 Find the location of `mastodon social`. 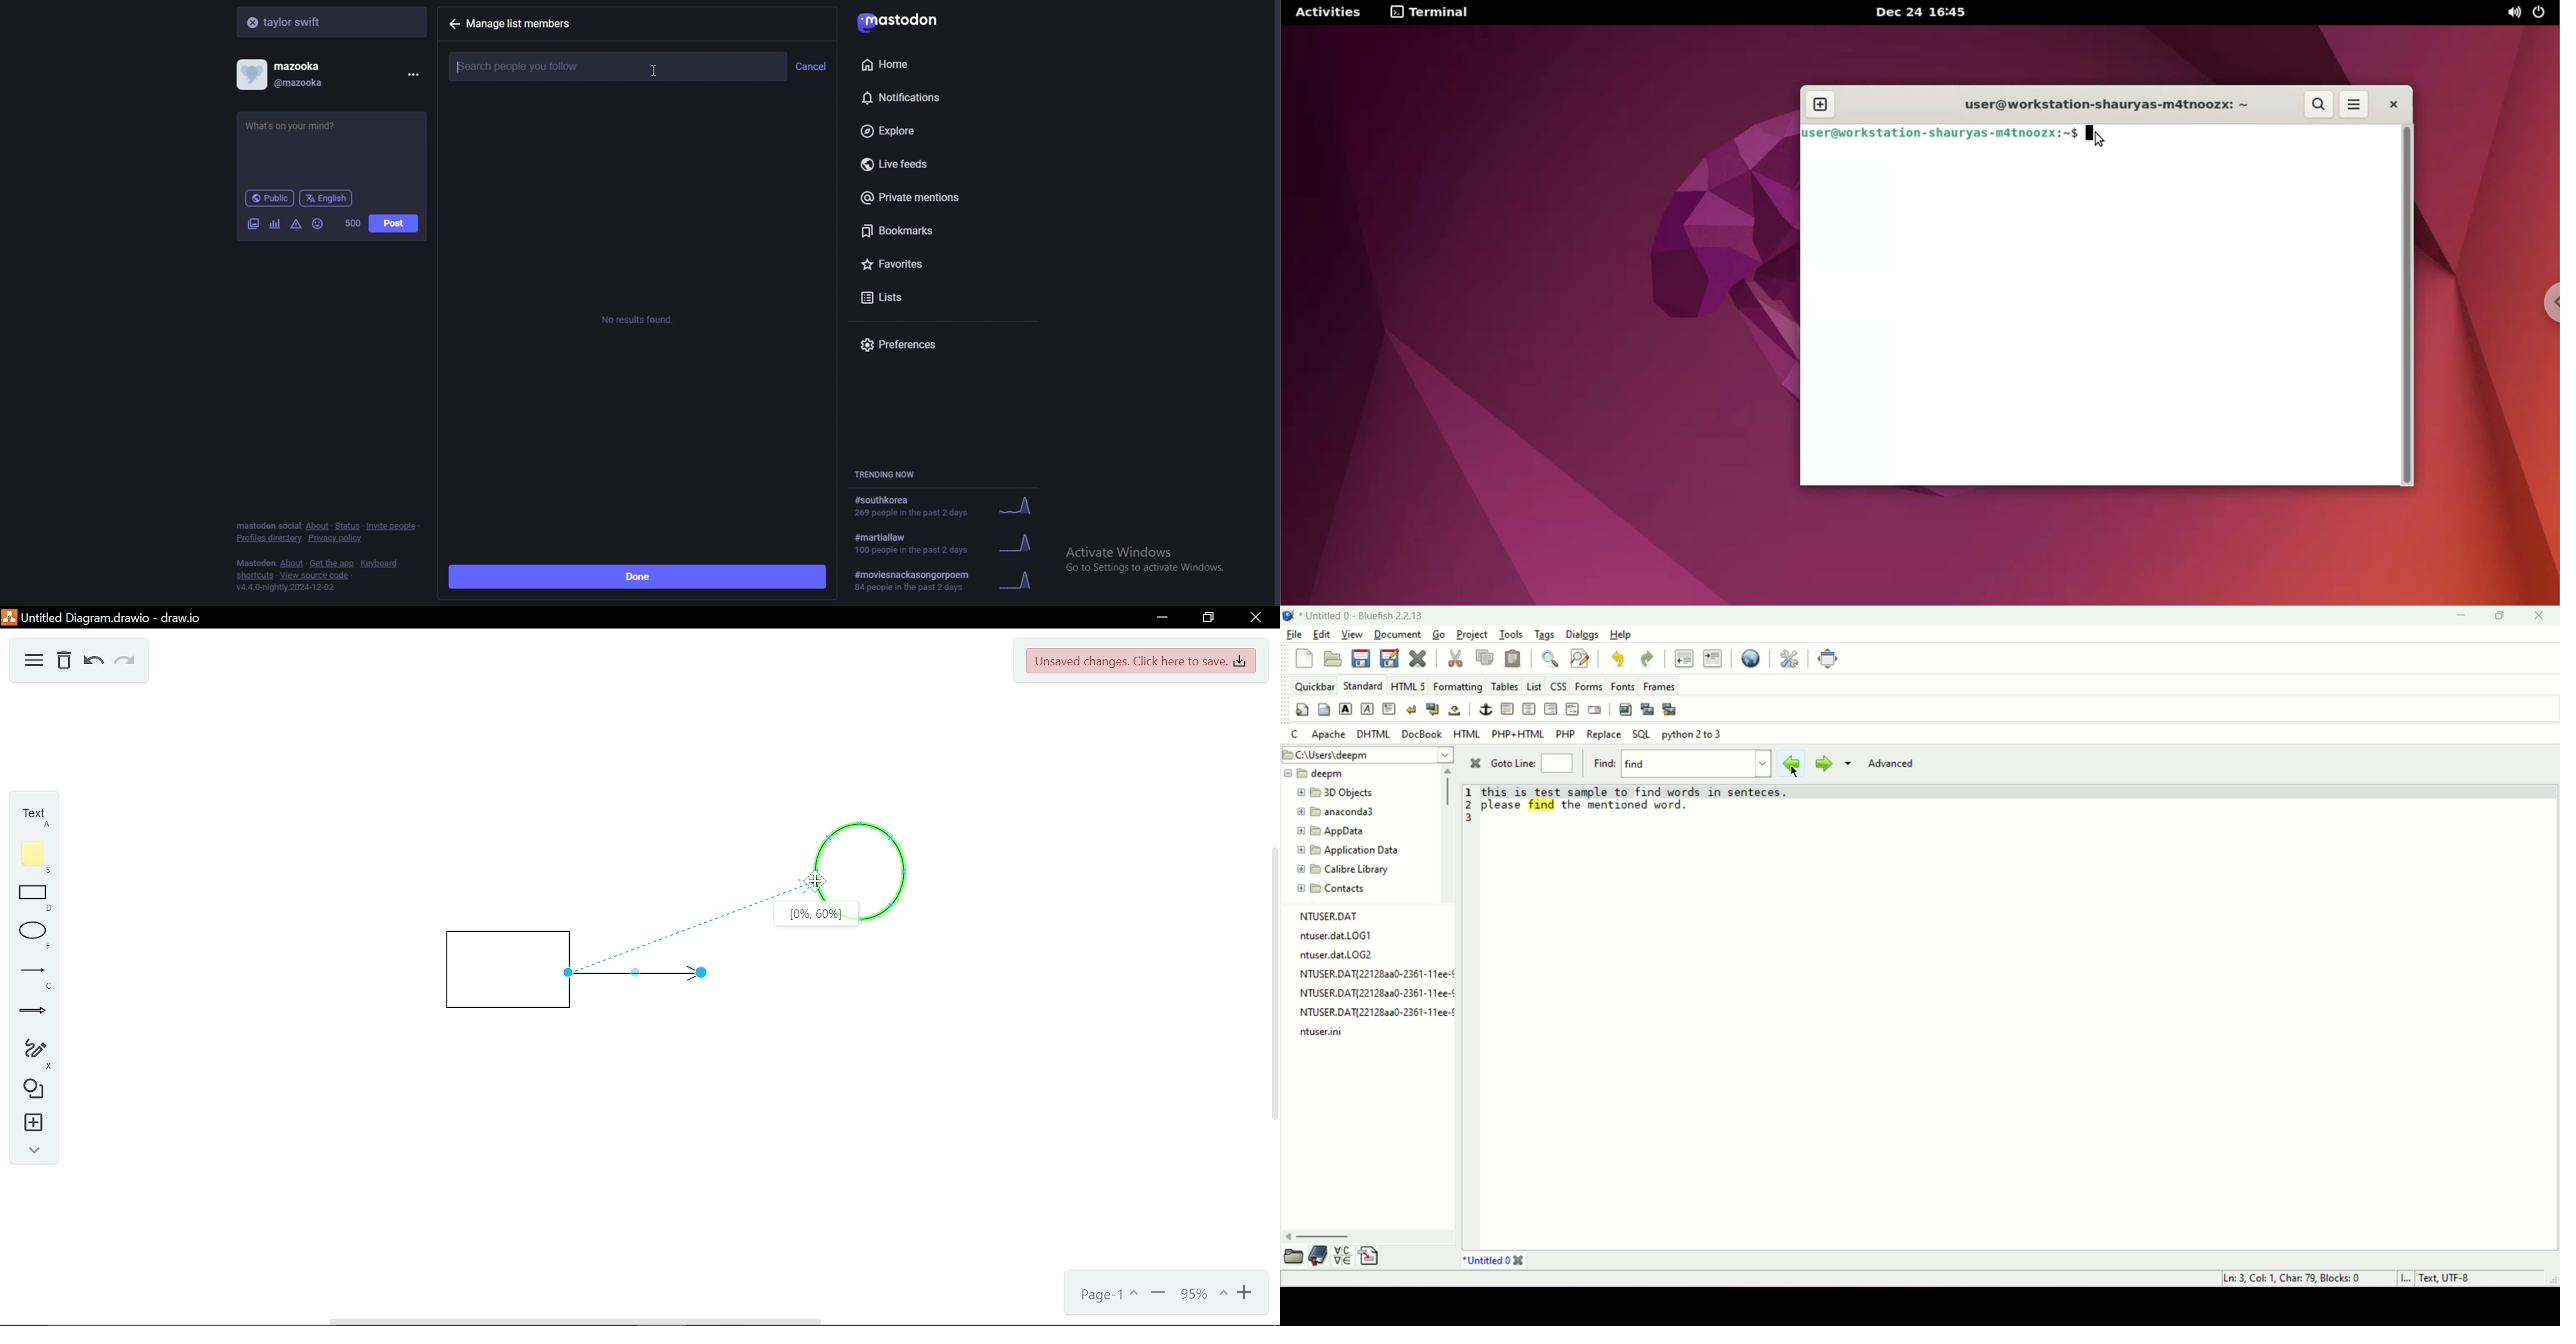

mastodon social is located at coordinates (268, 527).